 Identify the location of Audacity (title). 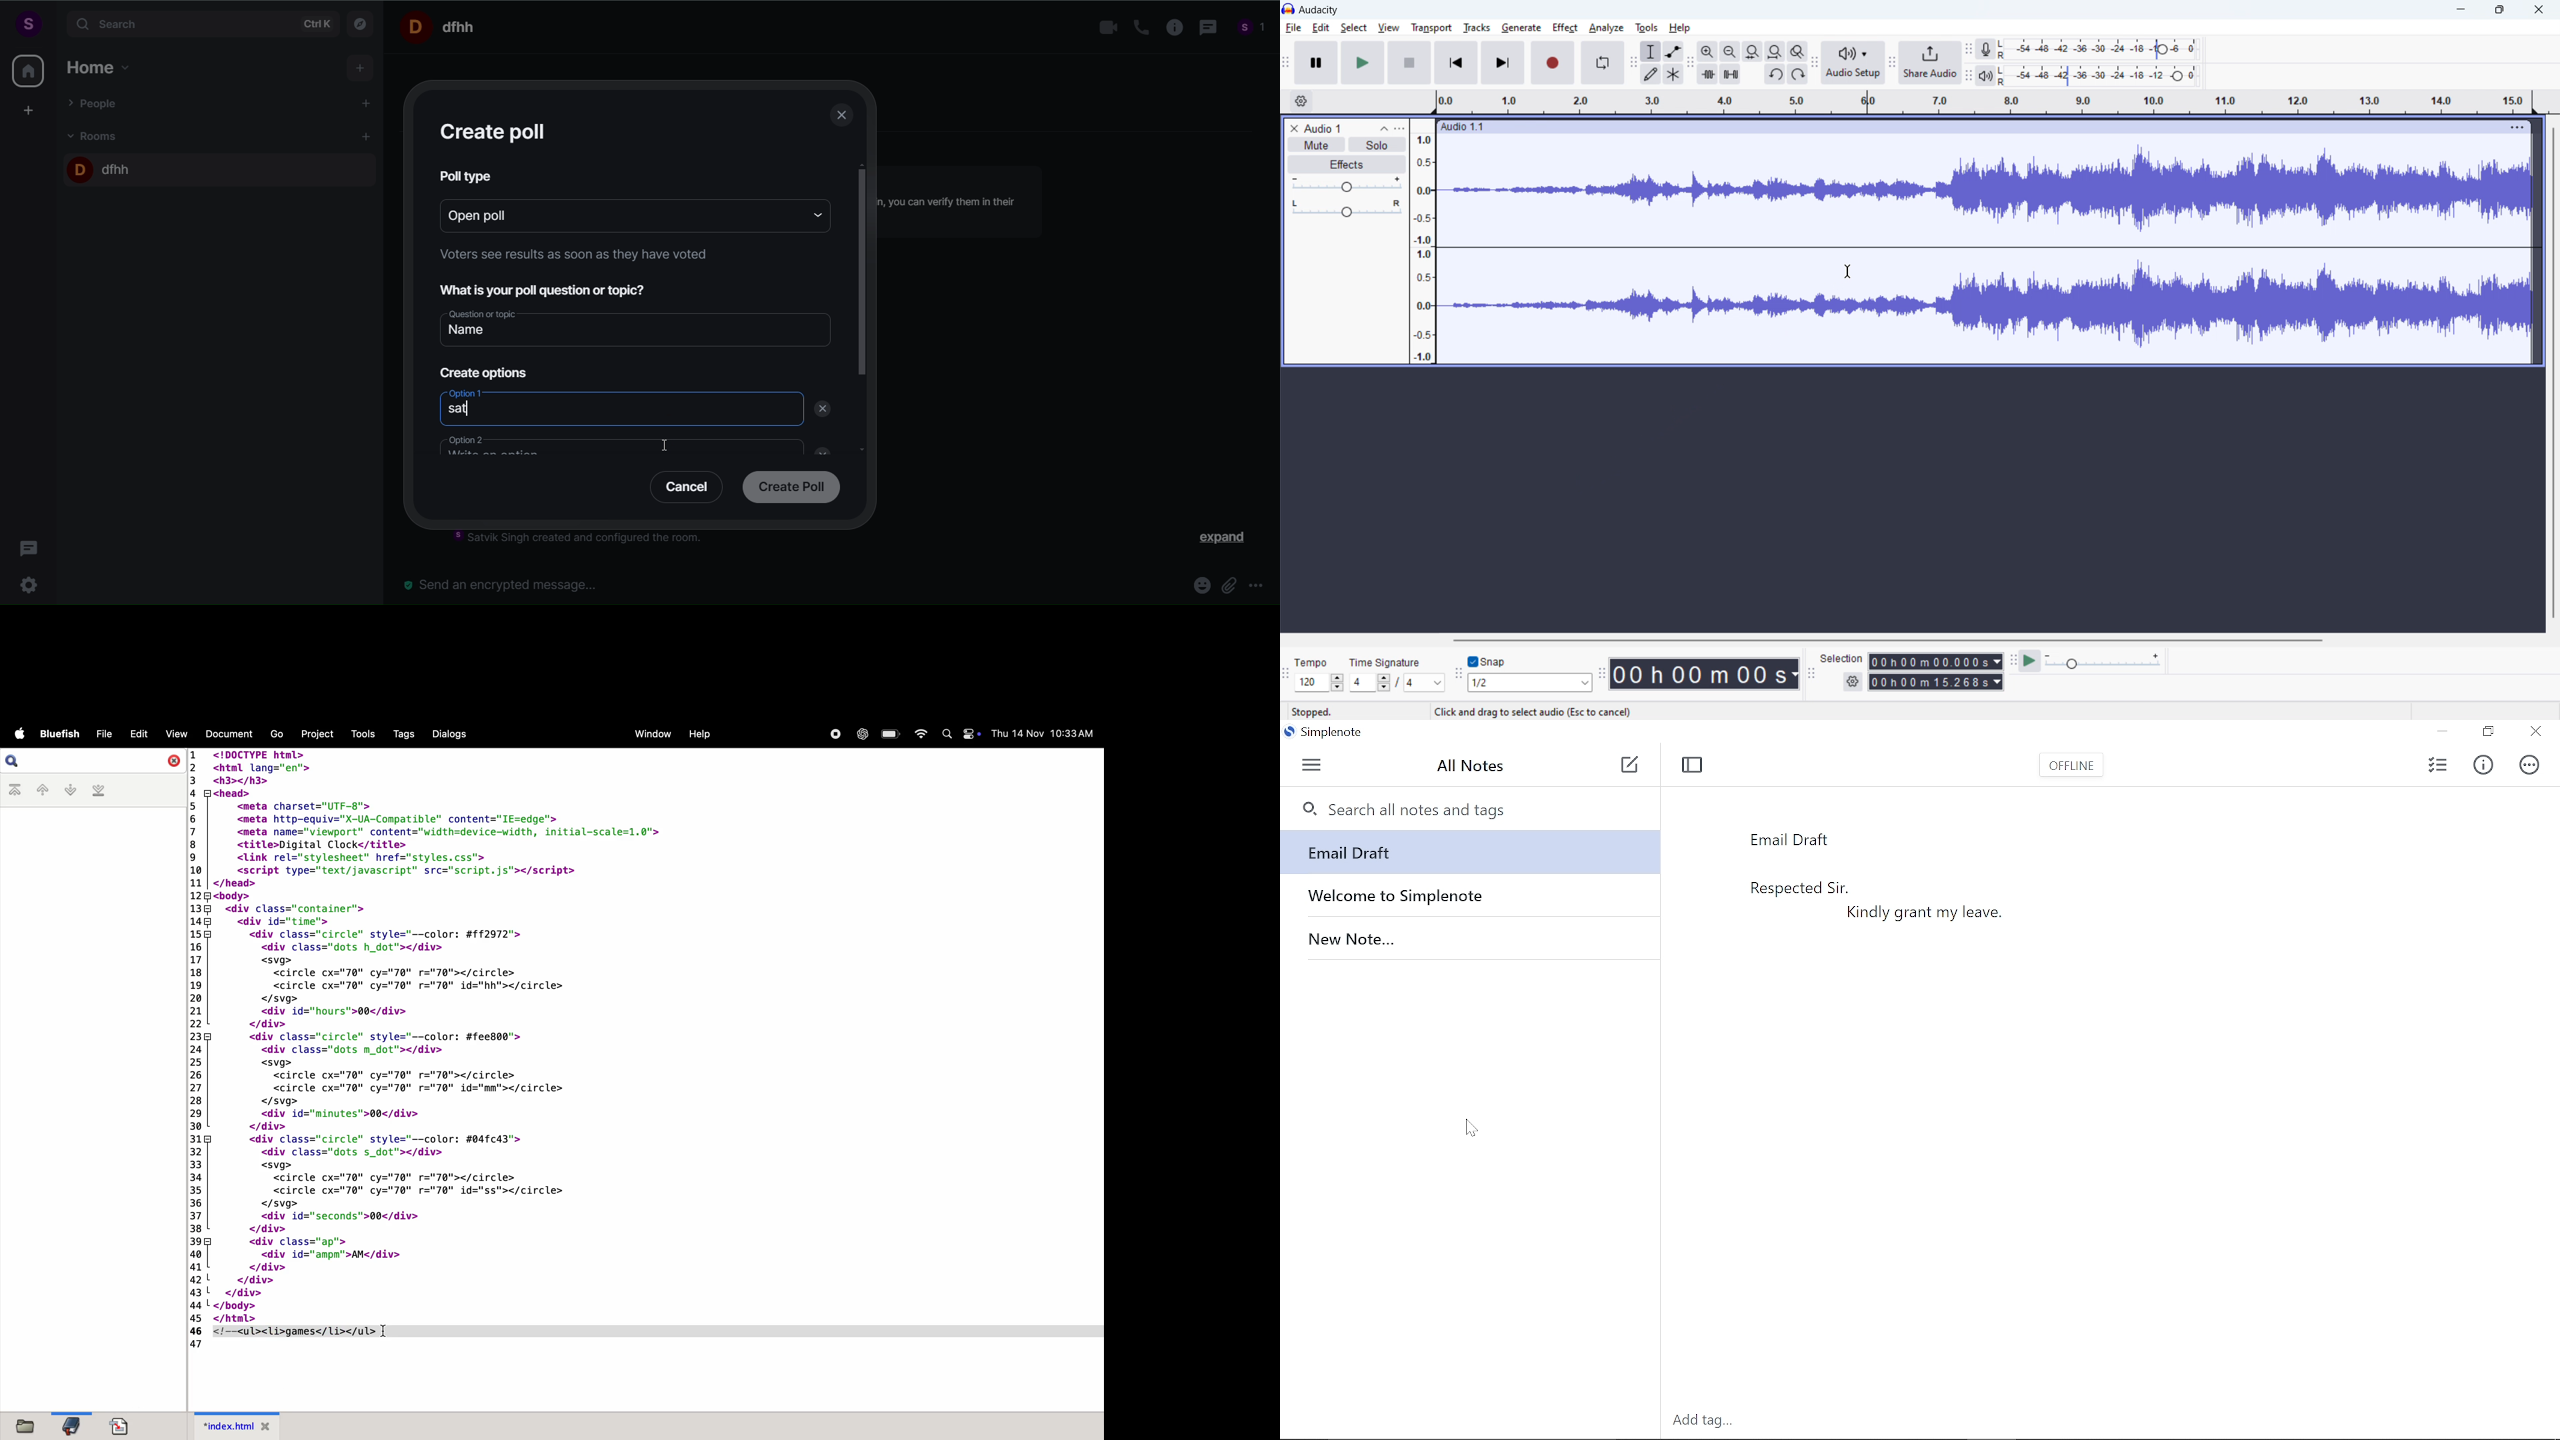
(1323, 9).